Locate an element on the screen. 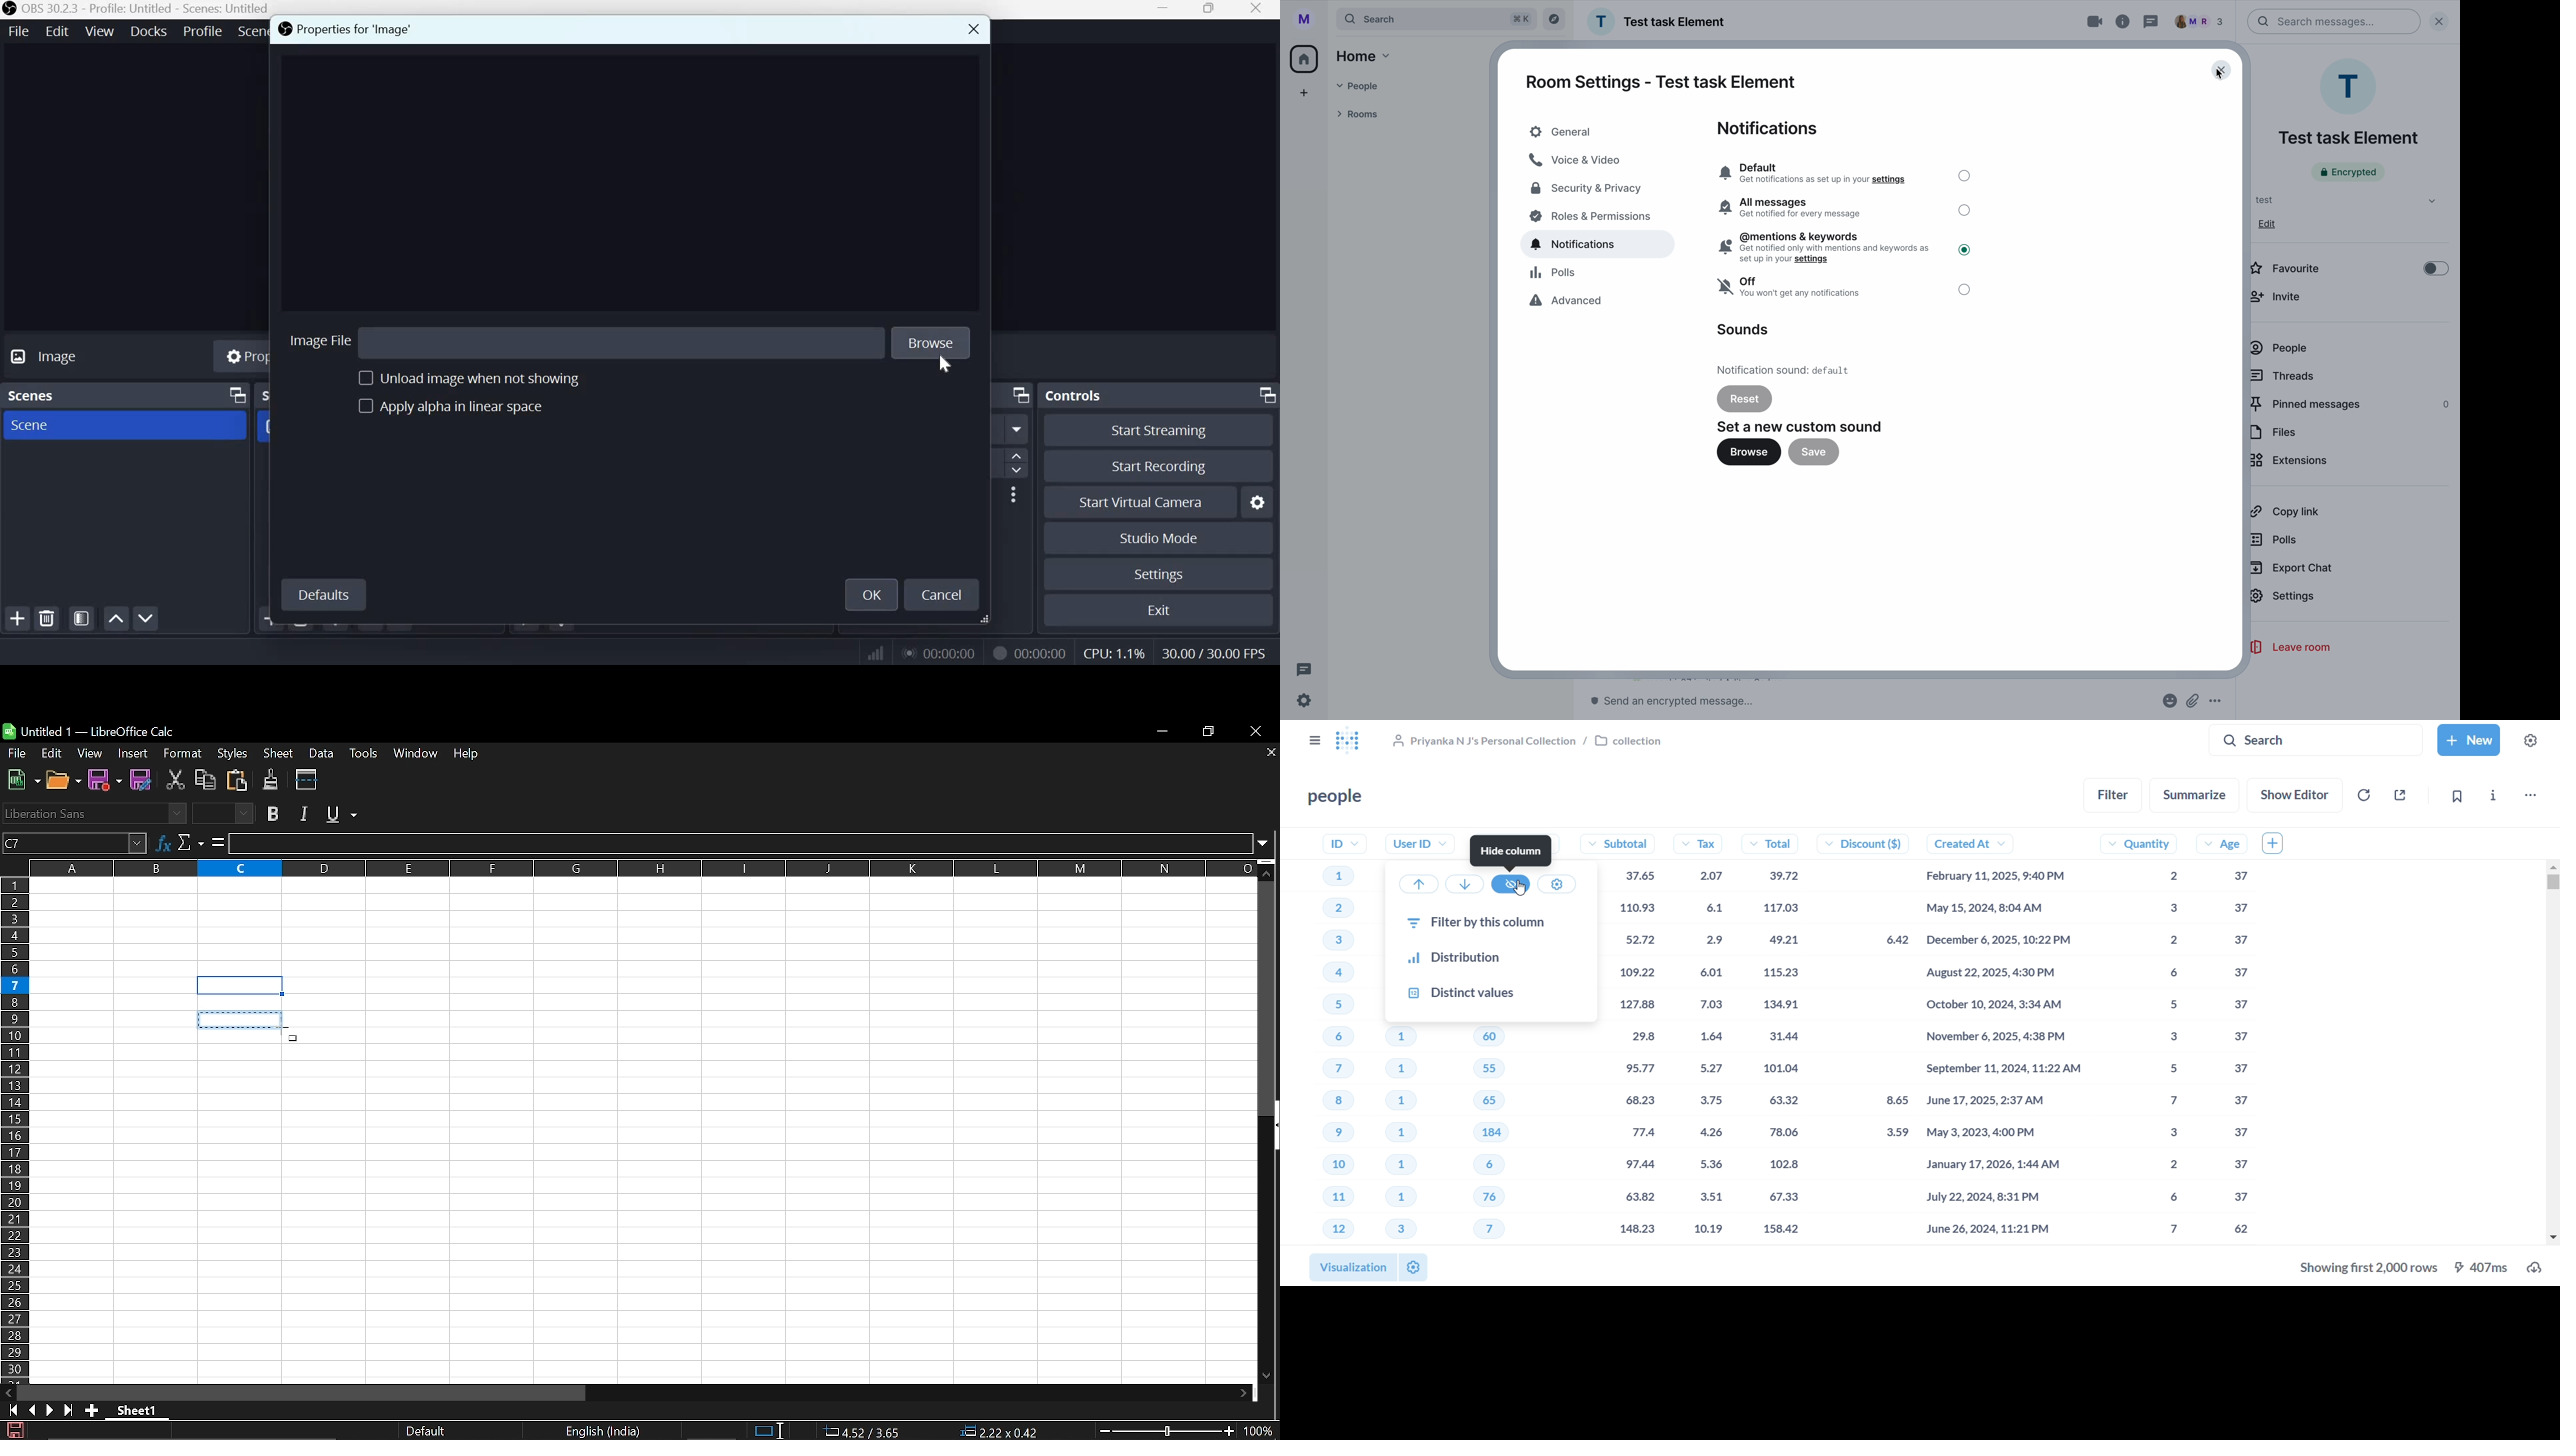 The height and width of the screenshot is (1456, 2576). explore is located at coordinates (1554, 20).